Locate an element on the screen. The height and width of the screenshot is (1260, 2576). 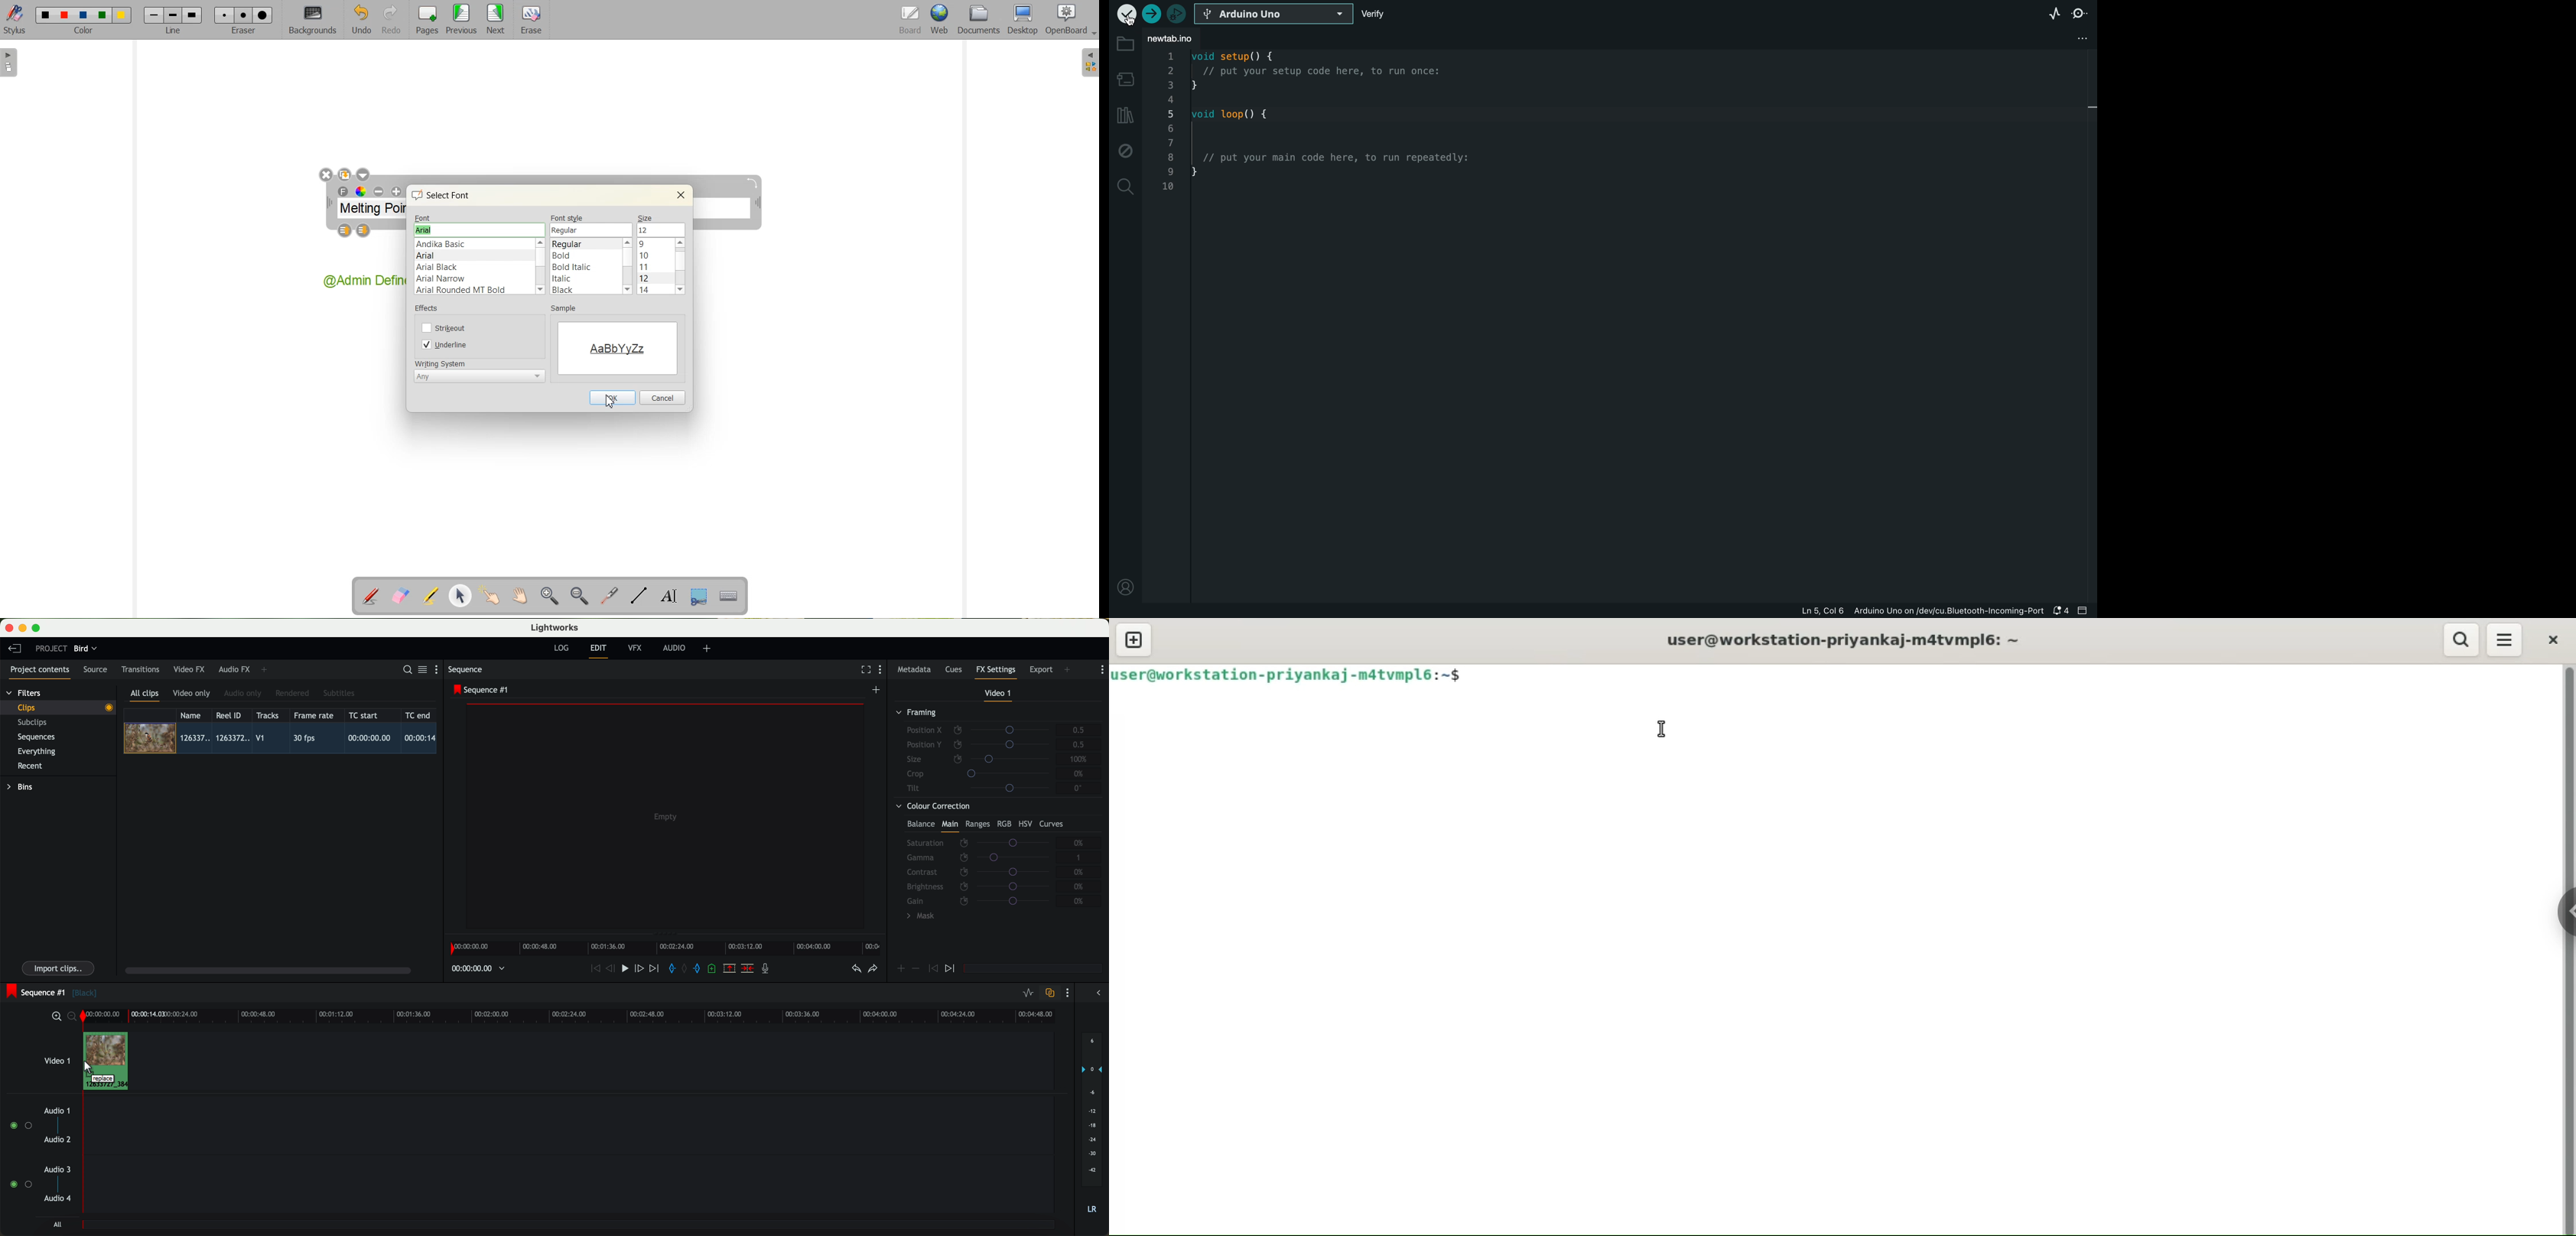
metadata is located at coordinates (916, 670).